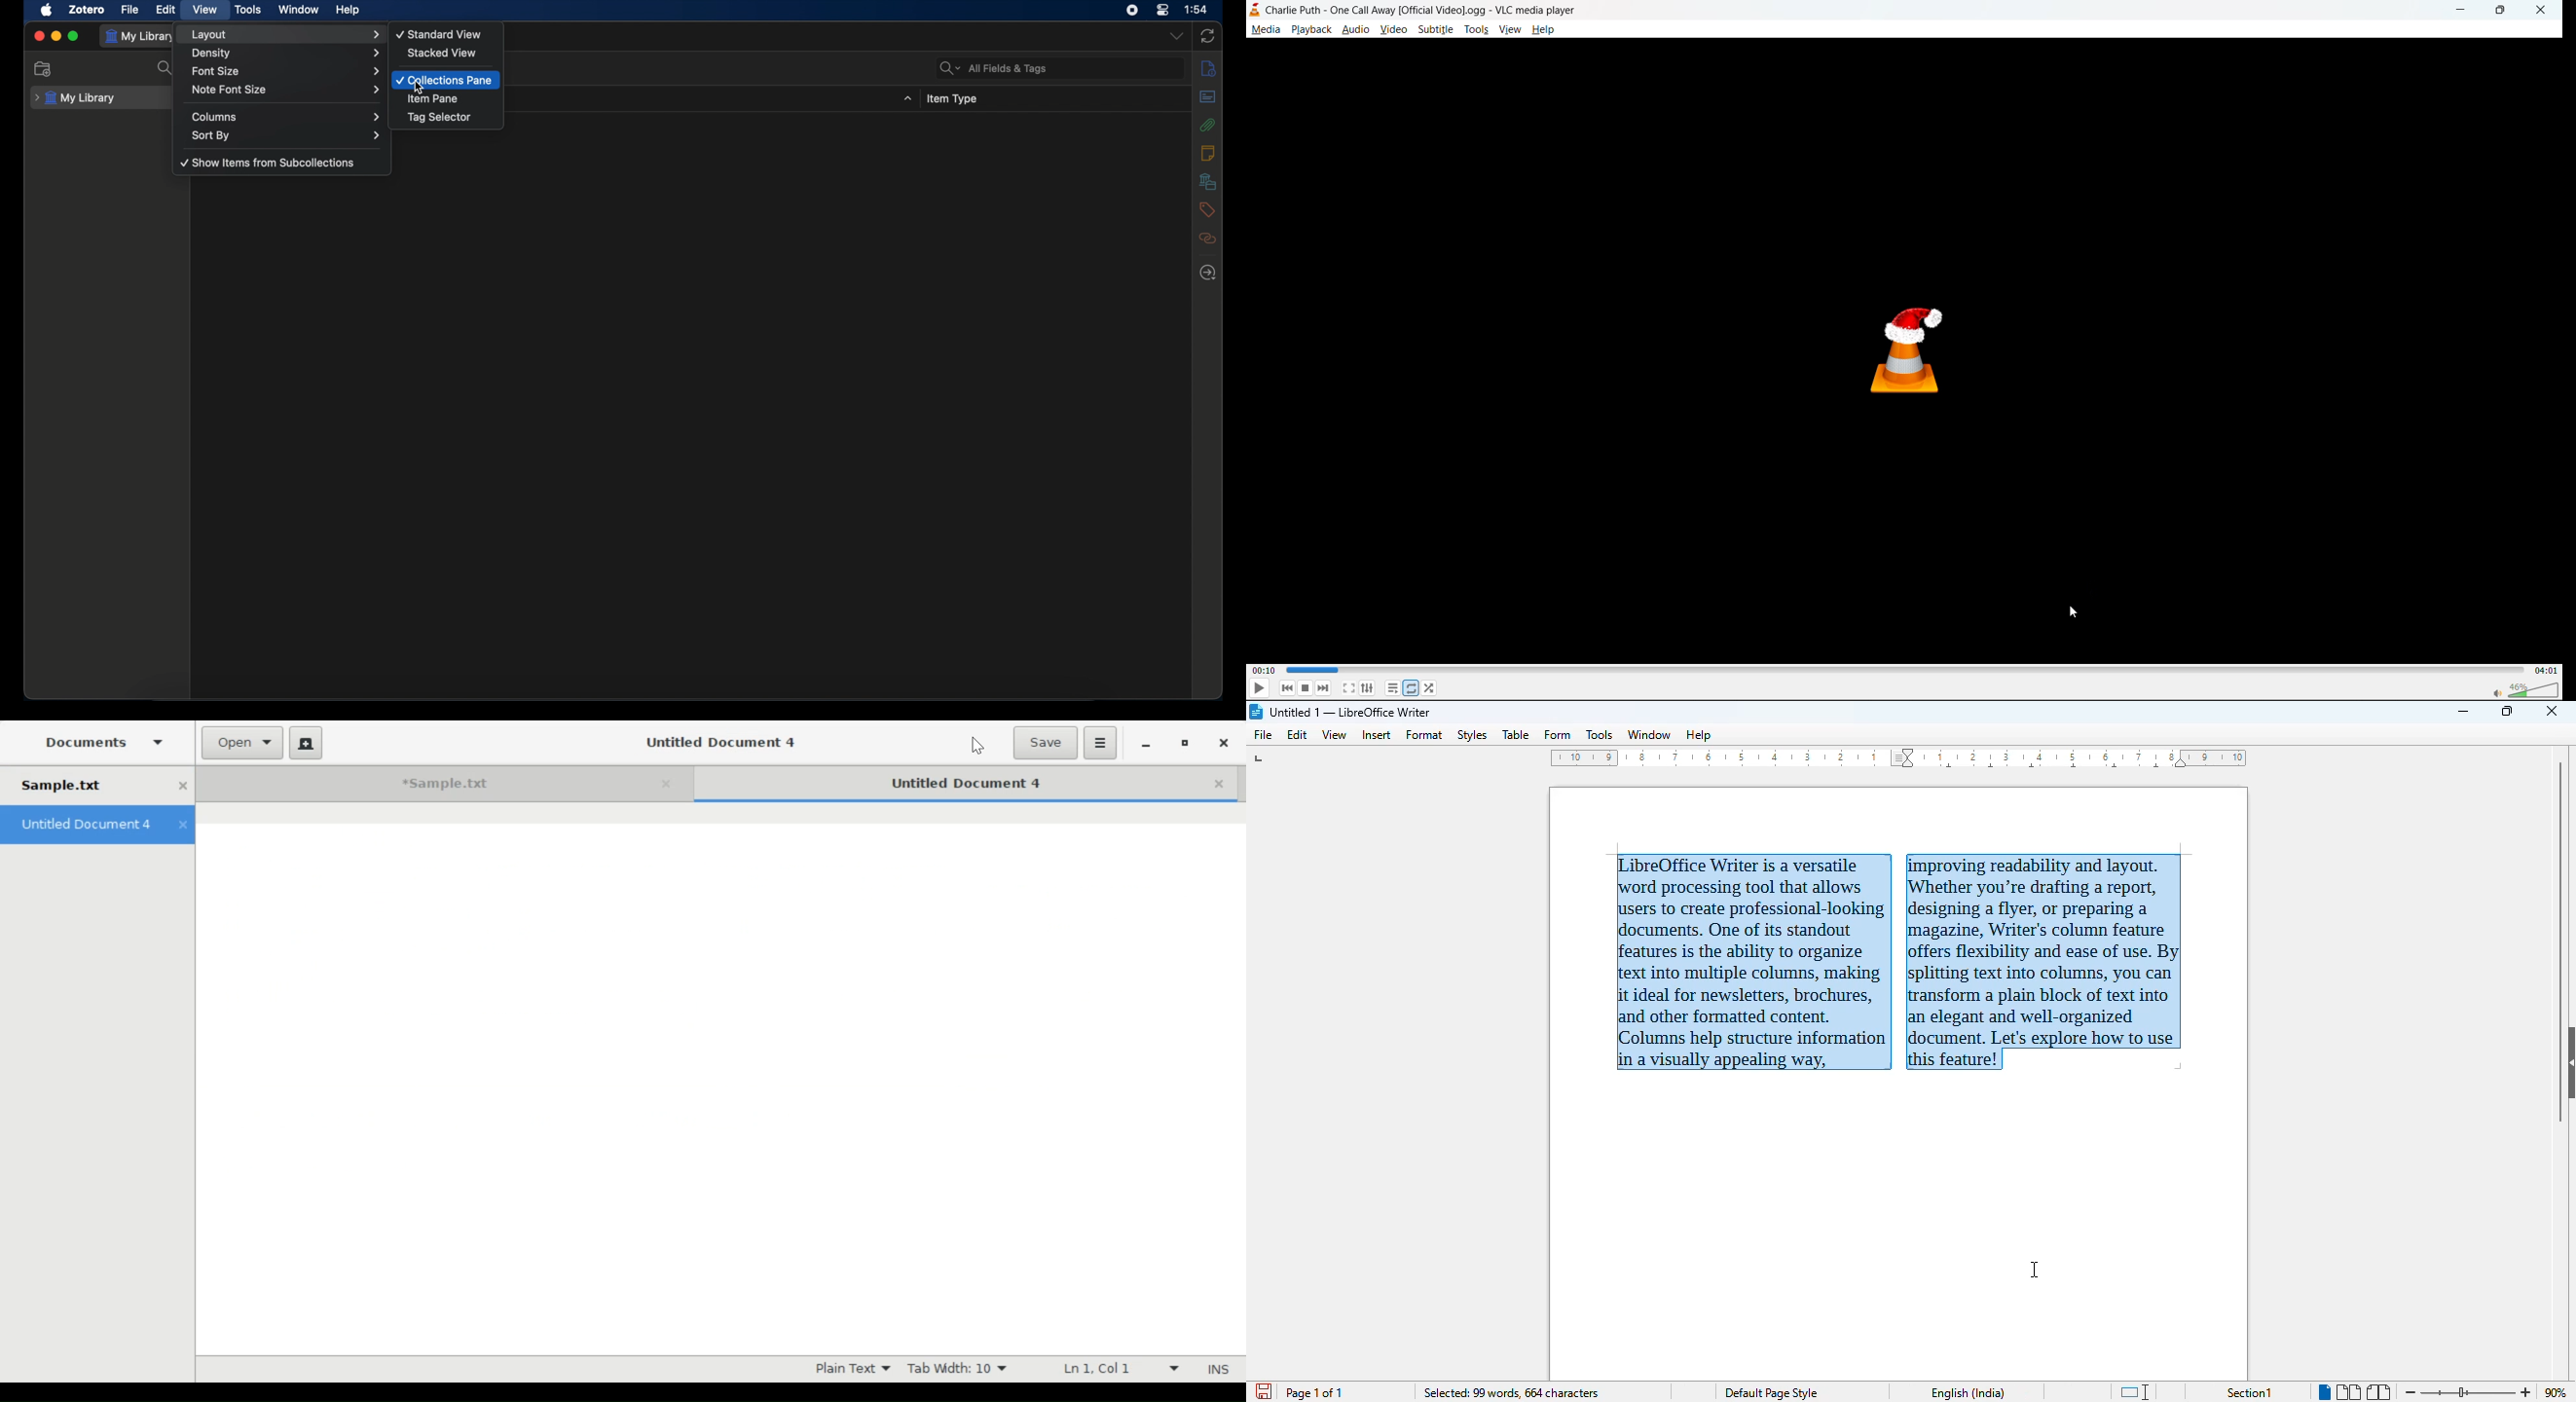 This screenshot has width=2576, height=1428. What do you see at coordinates (1261, 758) in the screenshot?
I see `tab stop` at bounding box center [1261, 758].